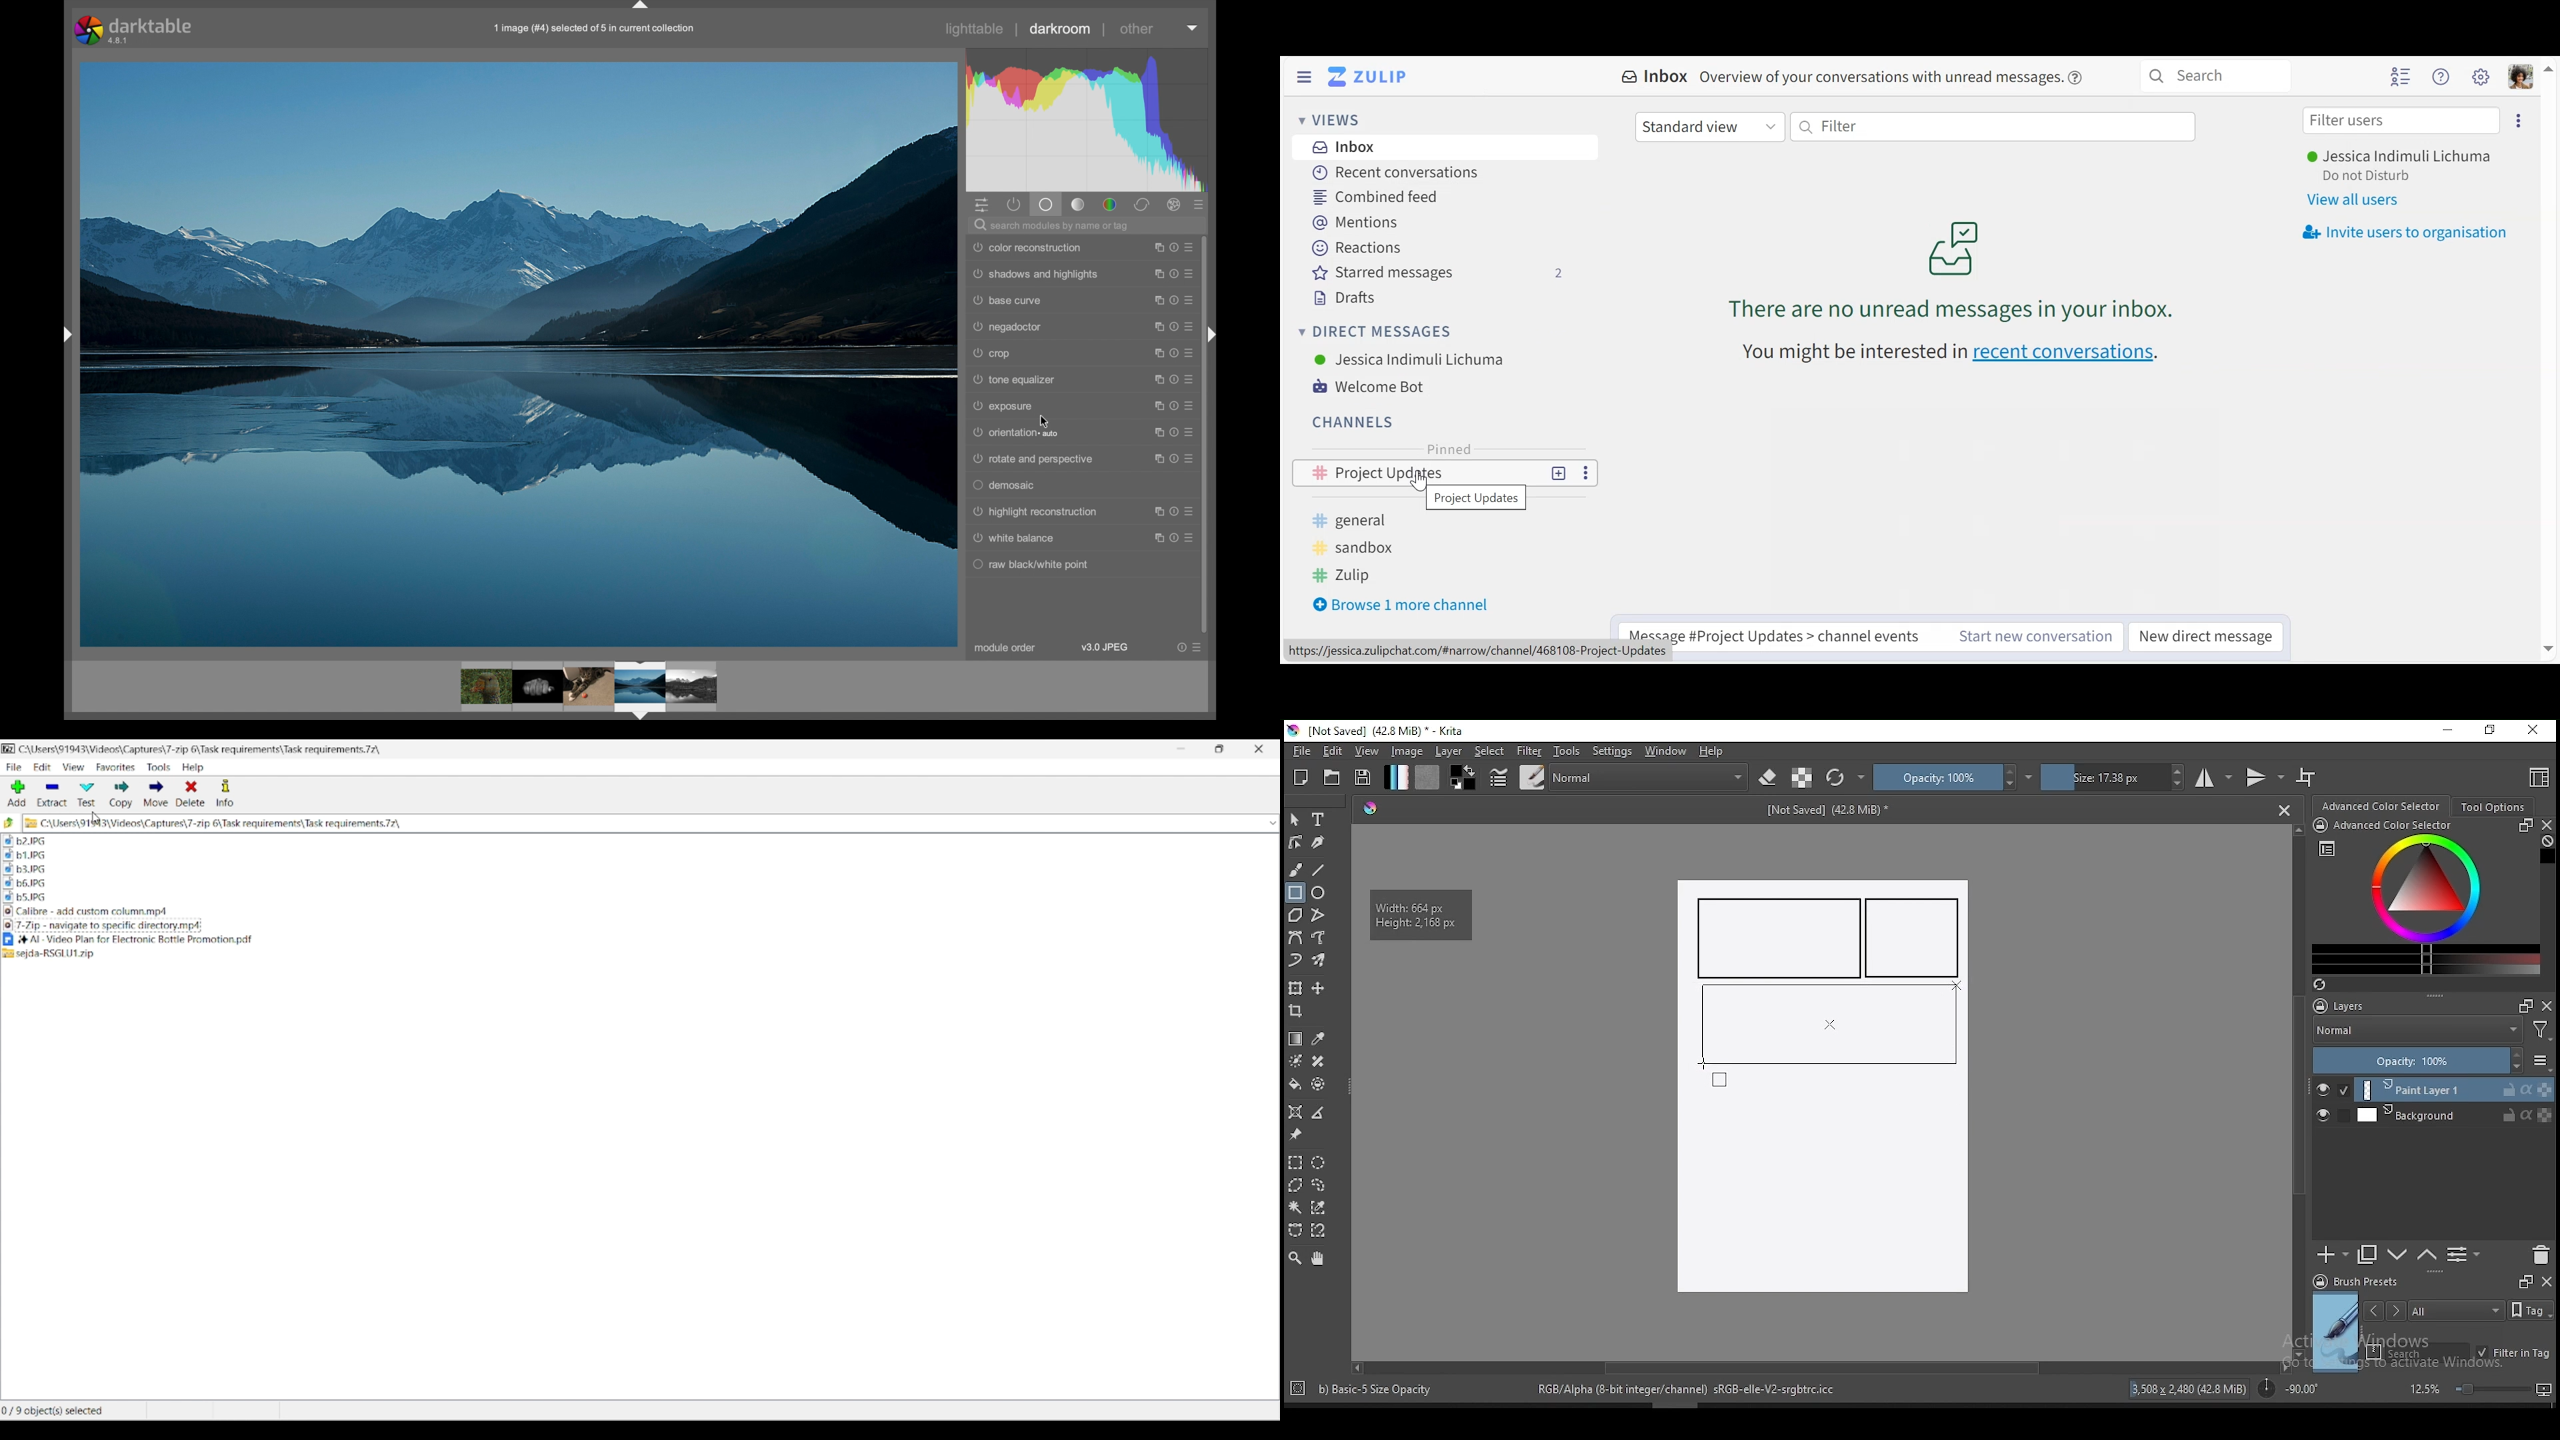  What do you see at coordinates (2454, 1115) in the screenshot?
I see `layer` at bounding box center [2454, 1115].